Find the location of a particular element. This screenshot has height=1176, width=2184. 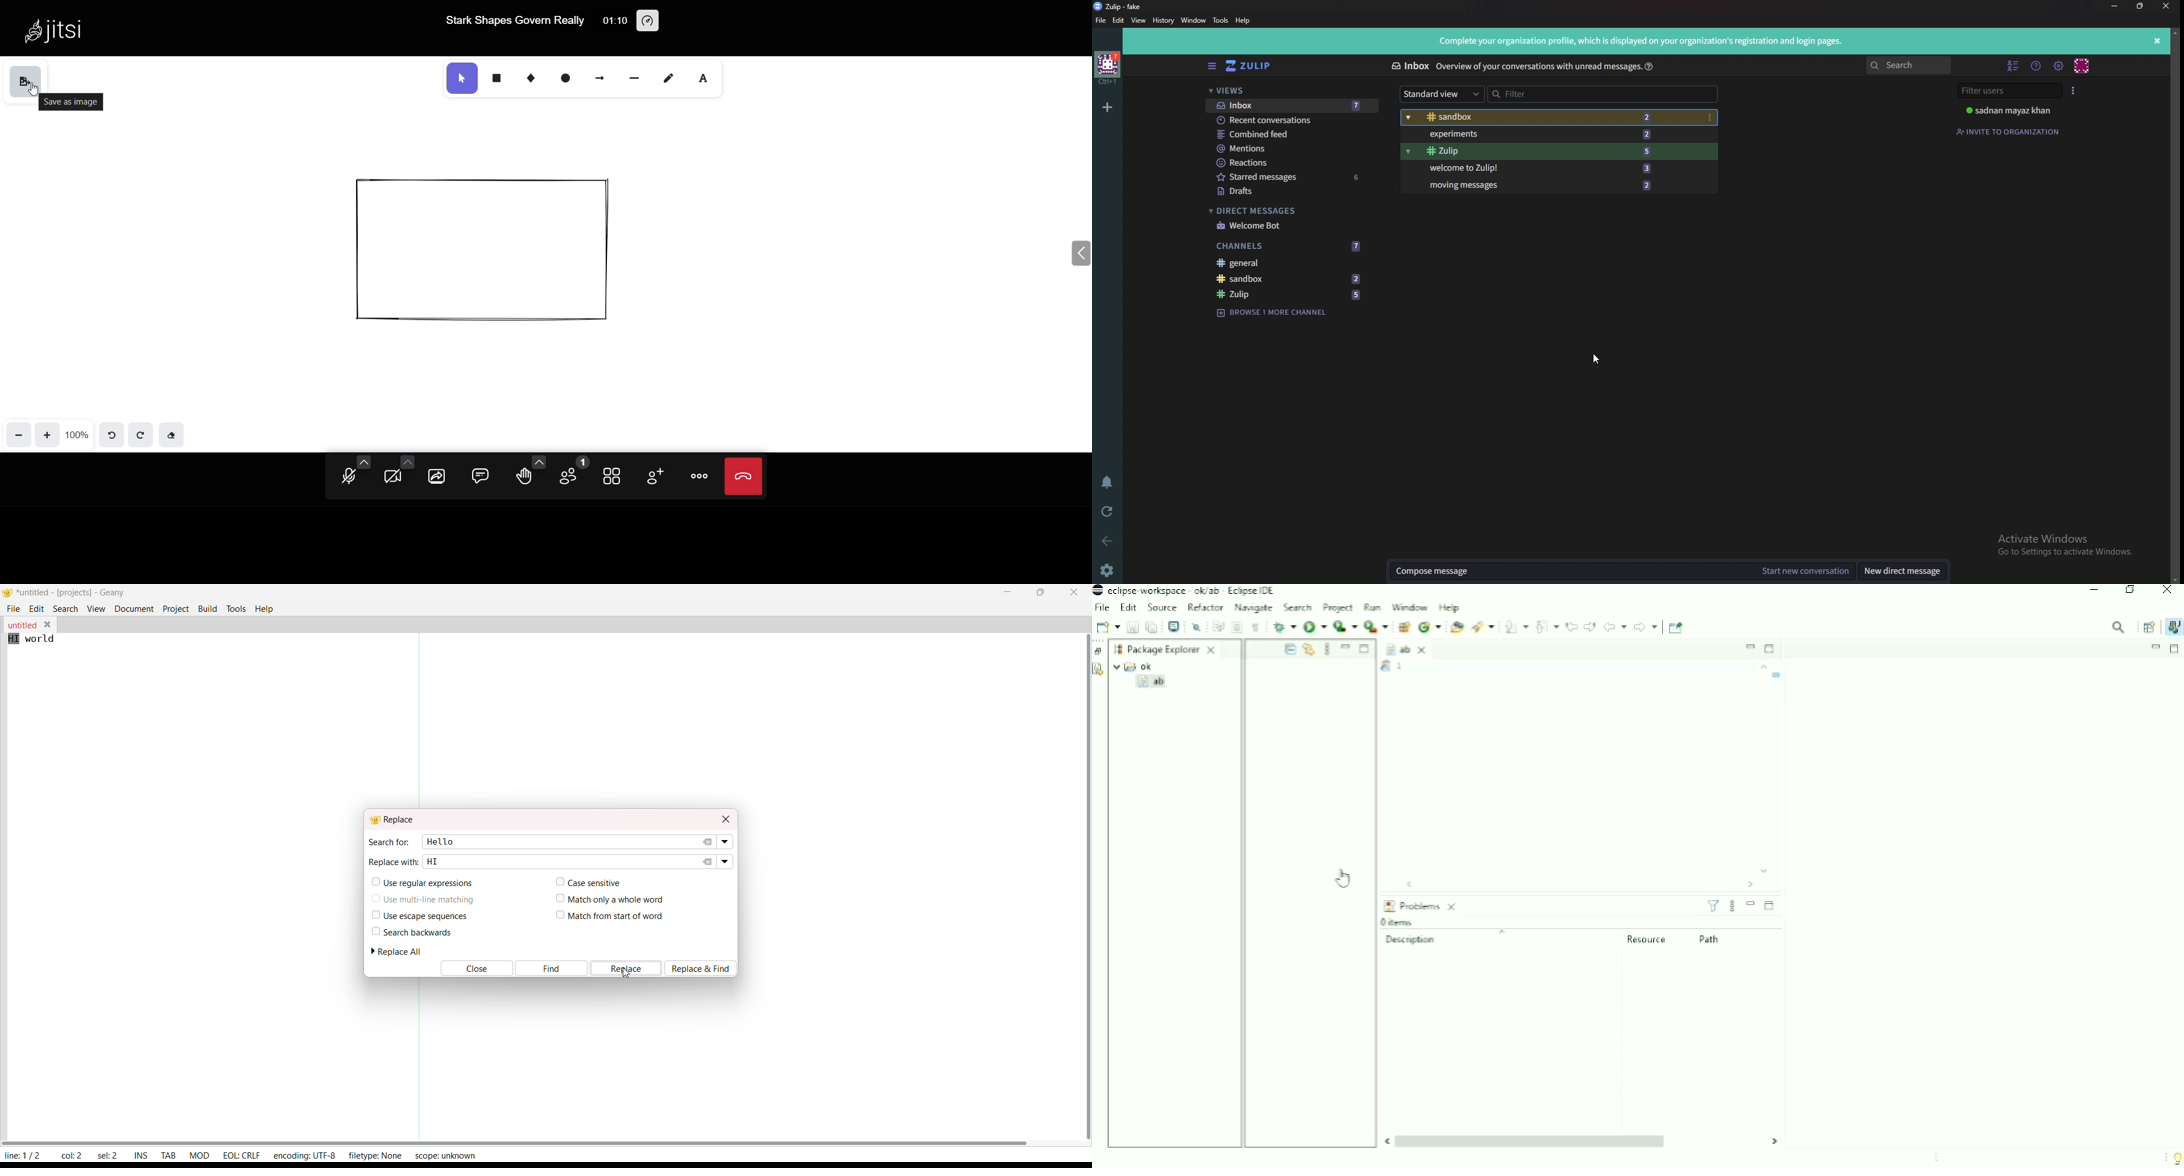

Combined feed is located at coordinates (1288, 134).